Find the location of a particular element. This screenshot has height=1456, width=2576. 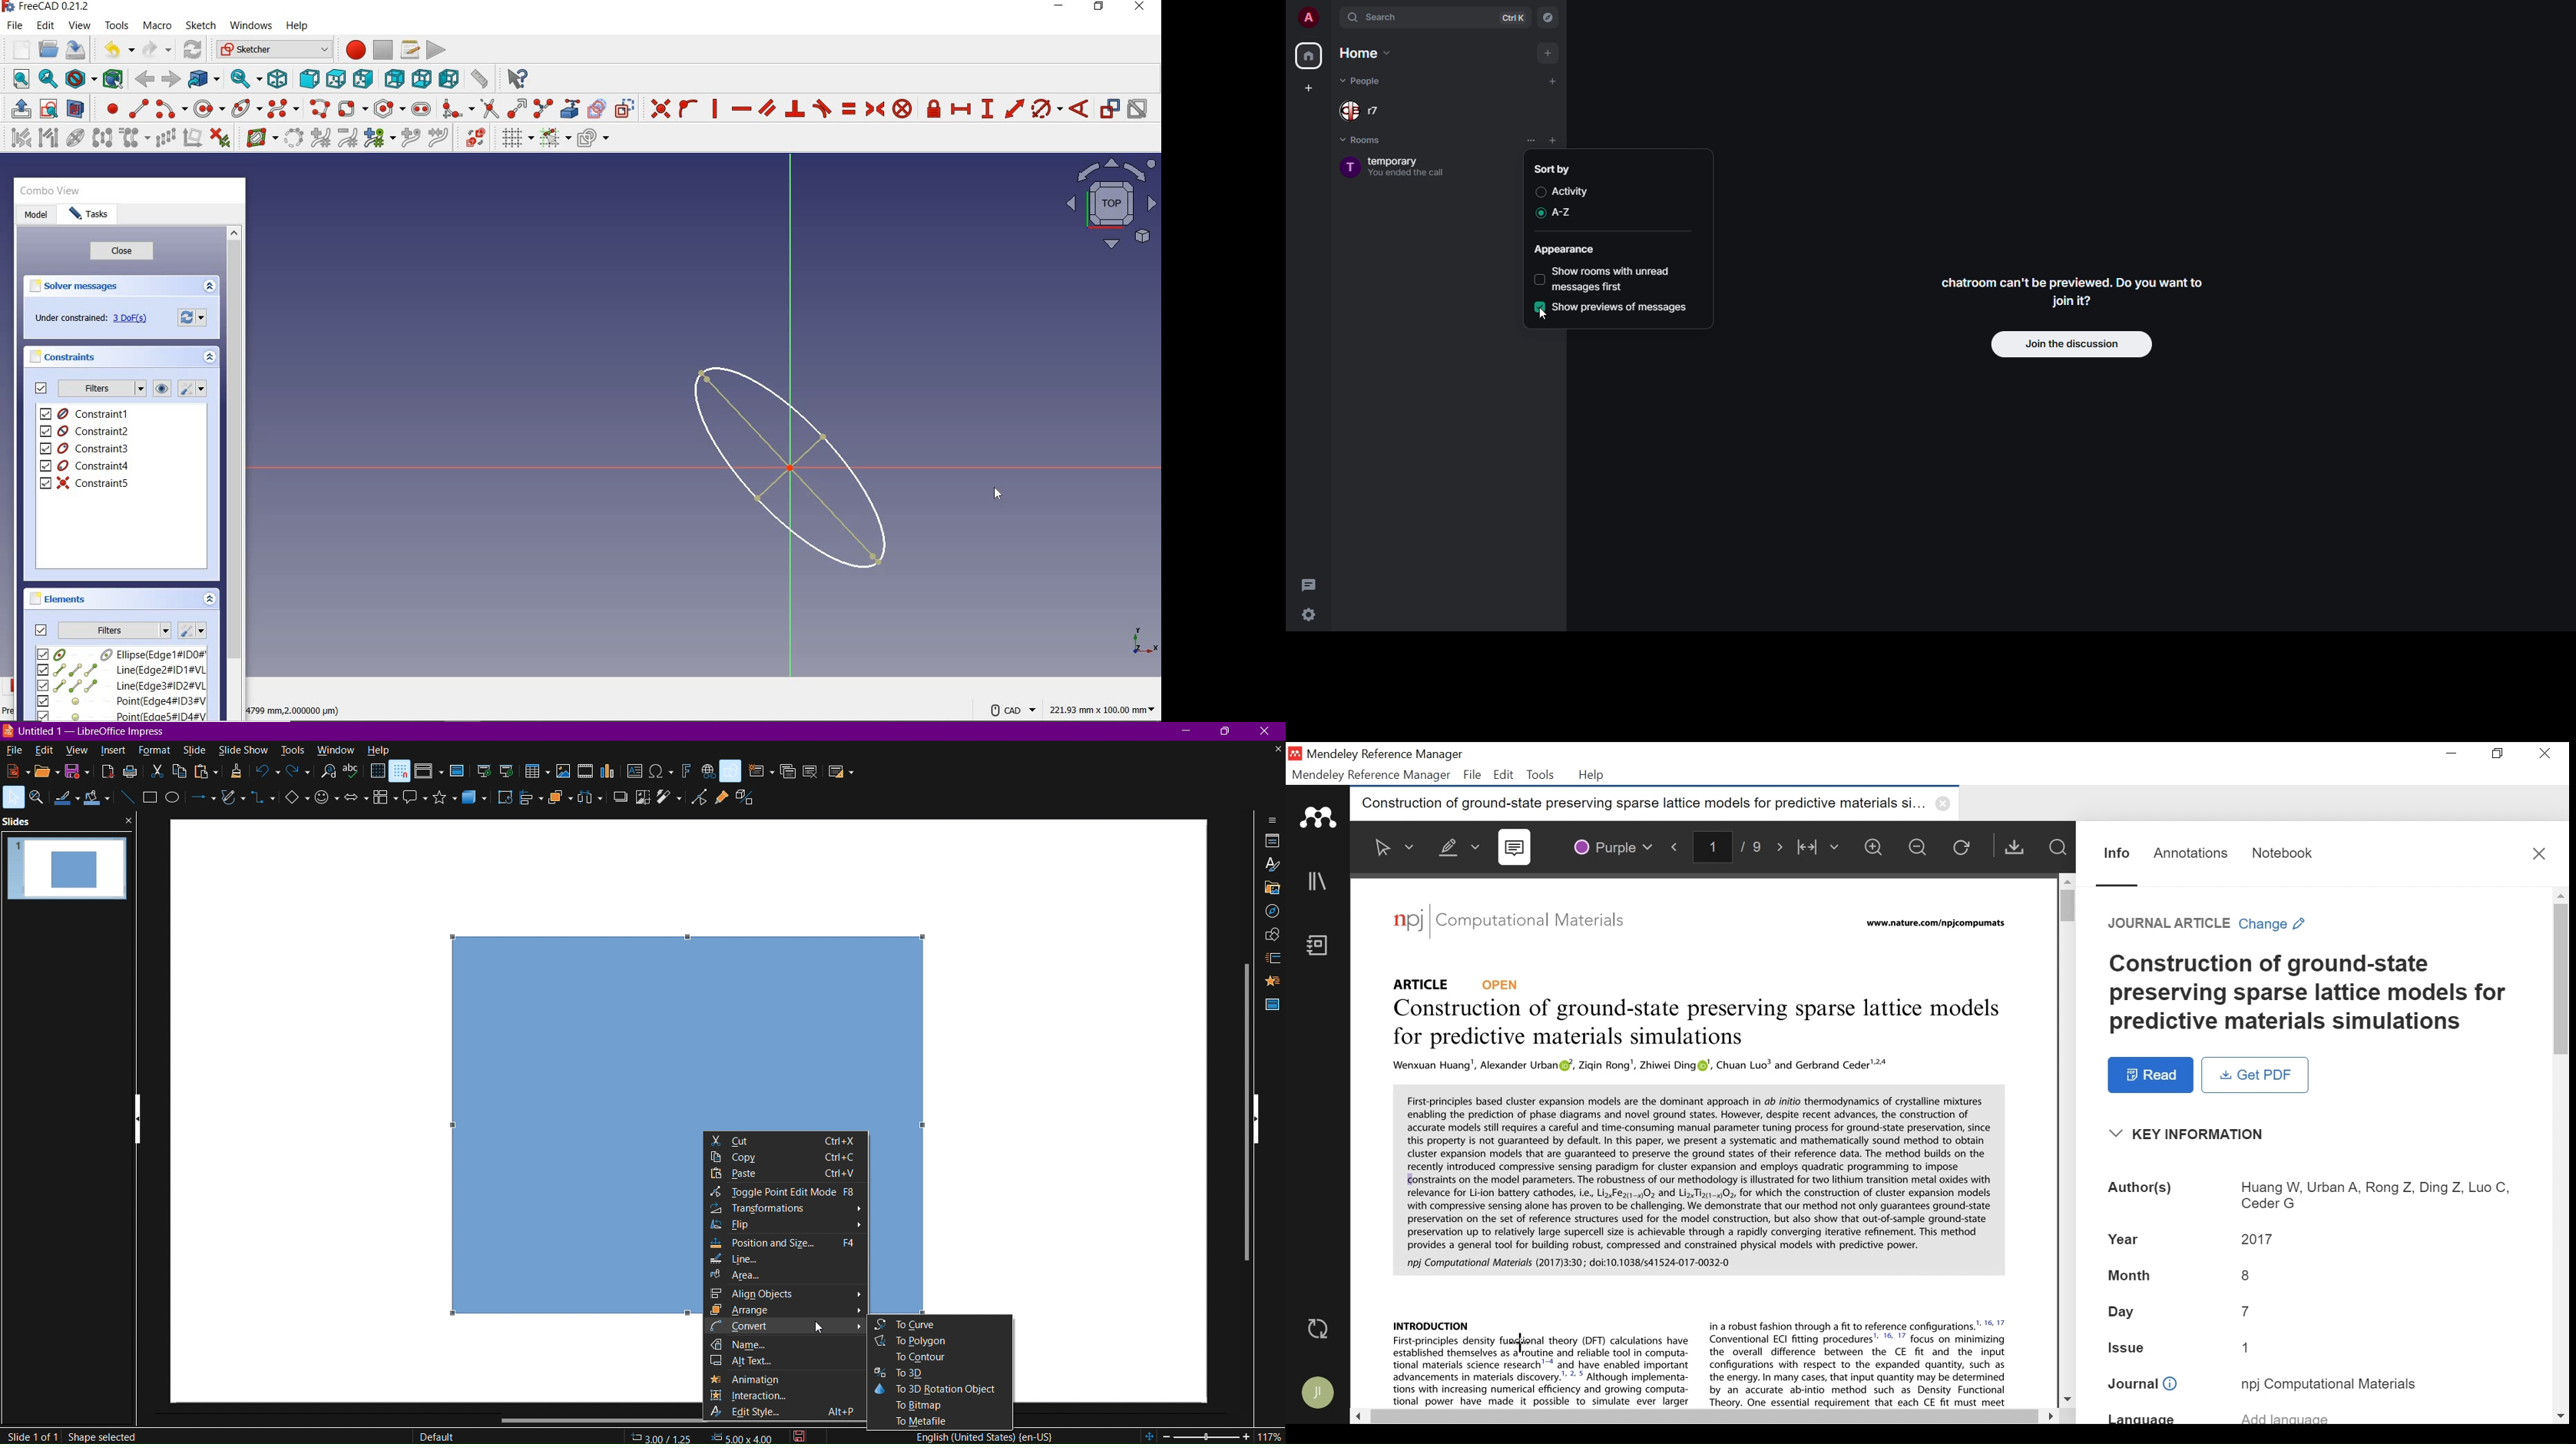

Insert Fontwork Text is located at coordinates (684, 771).